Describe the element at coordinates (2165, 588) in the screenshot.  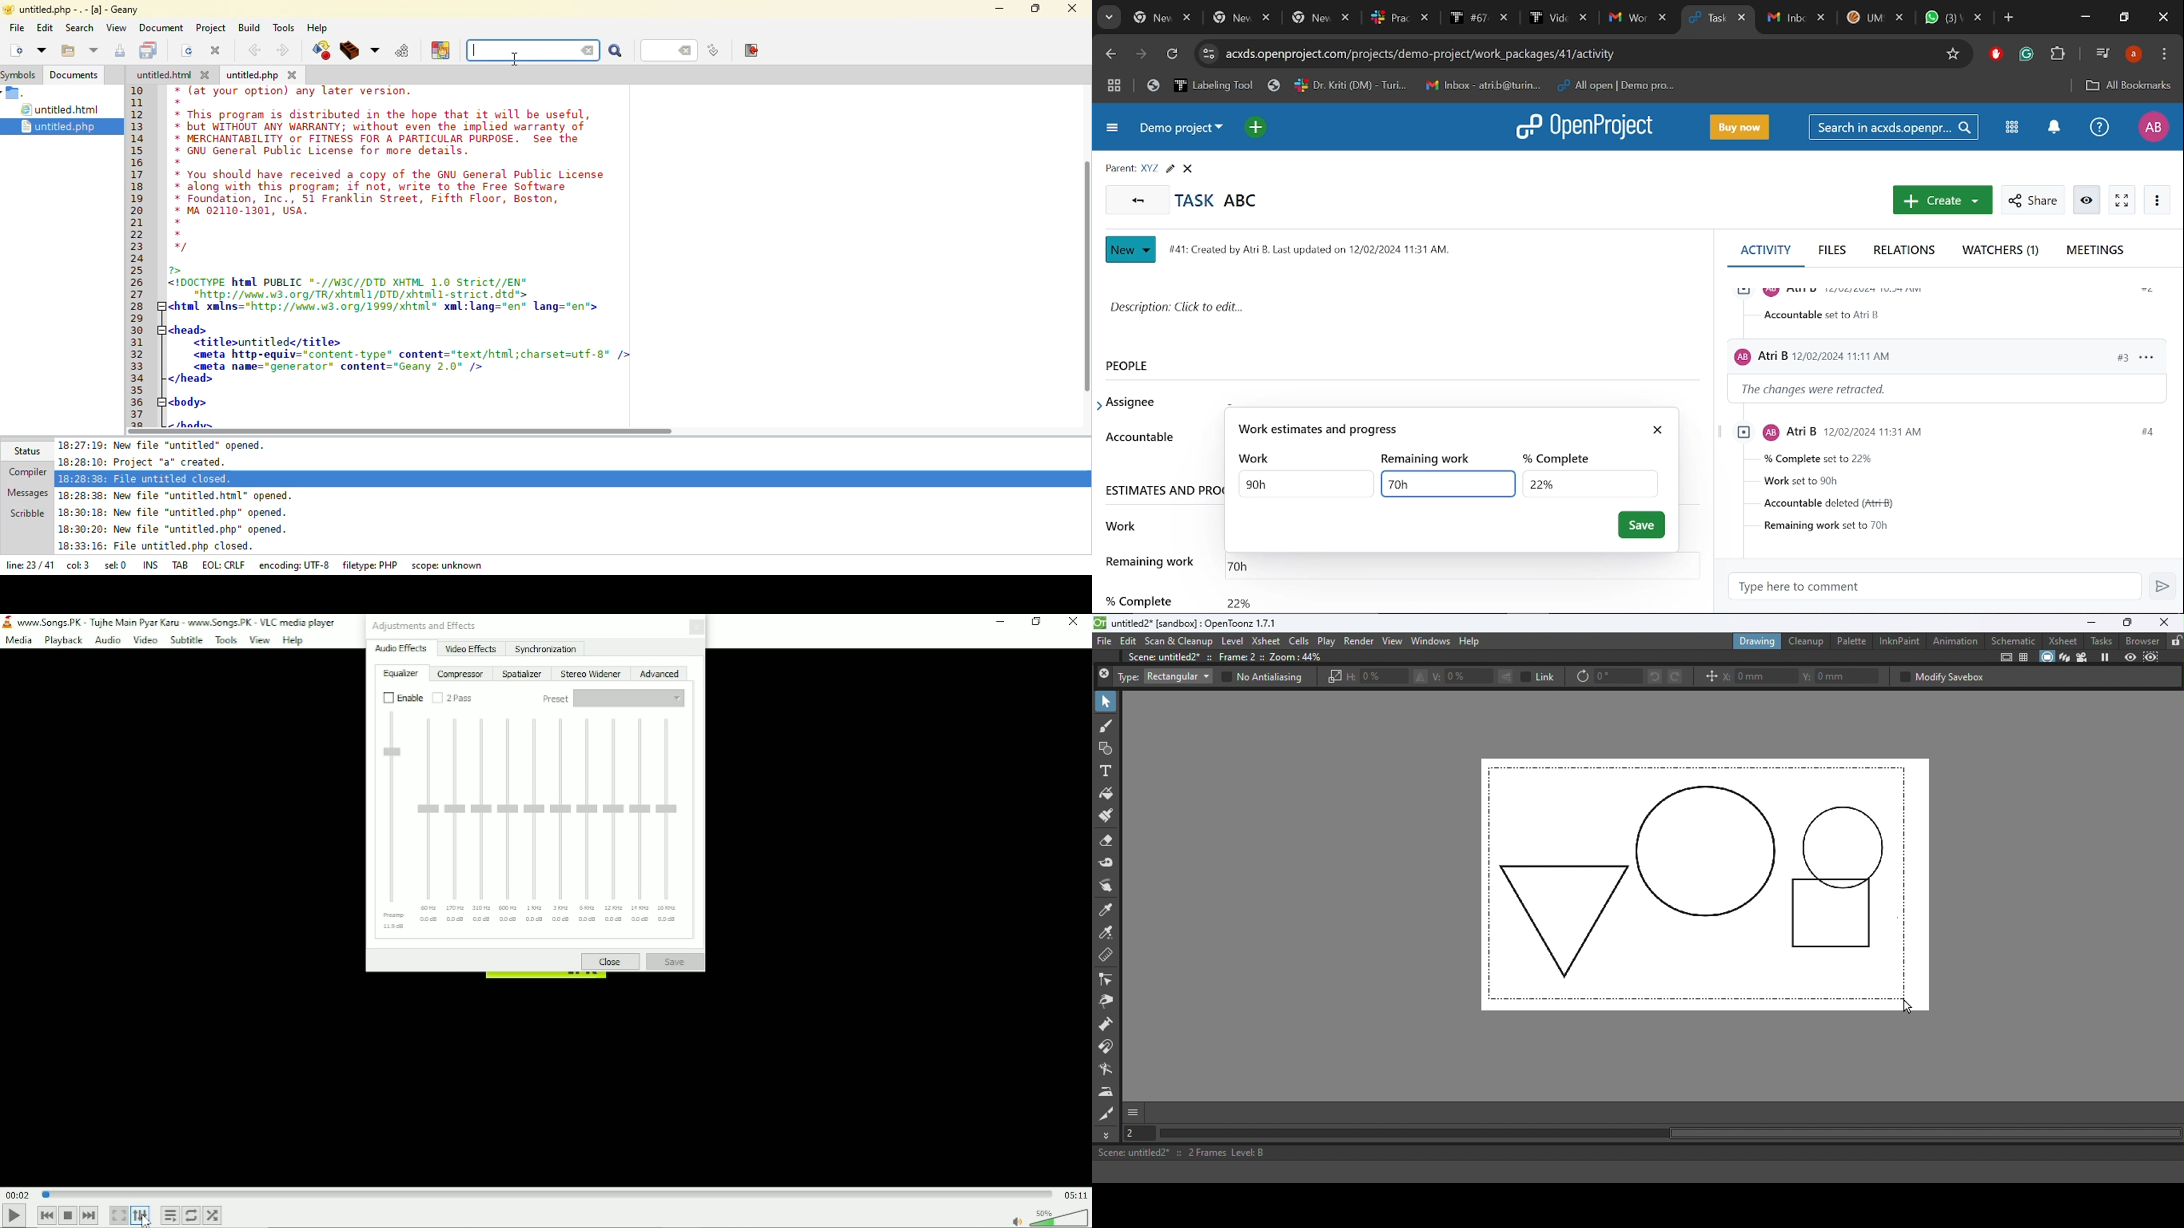
I see `Send` at that location.